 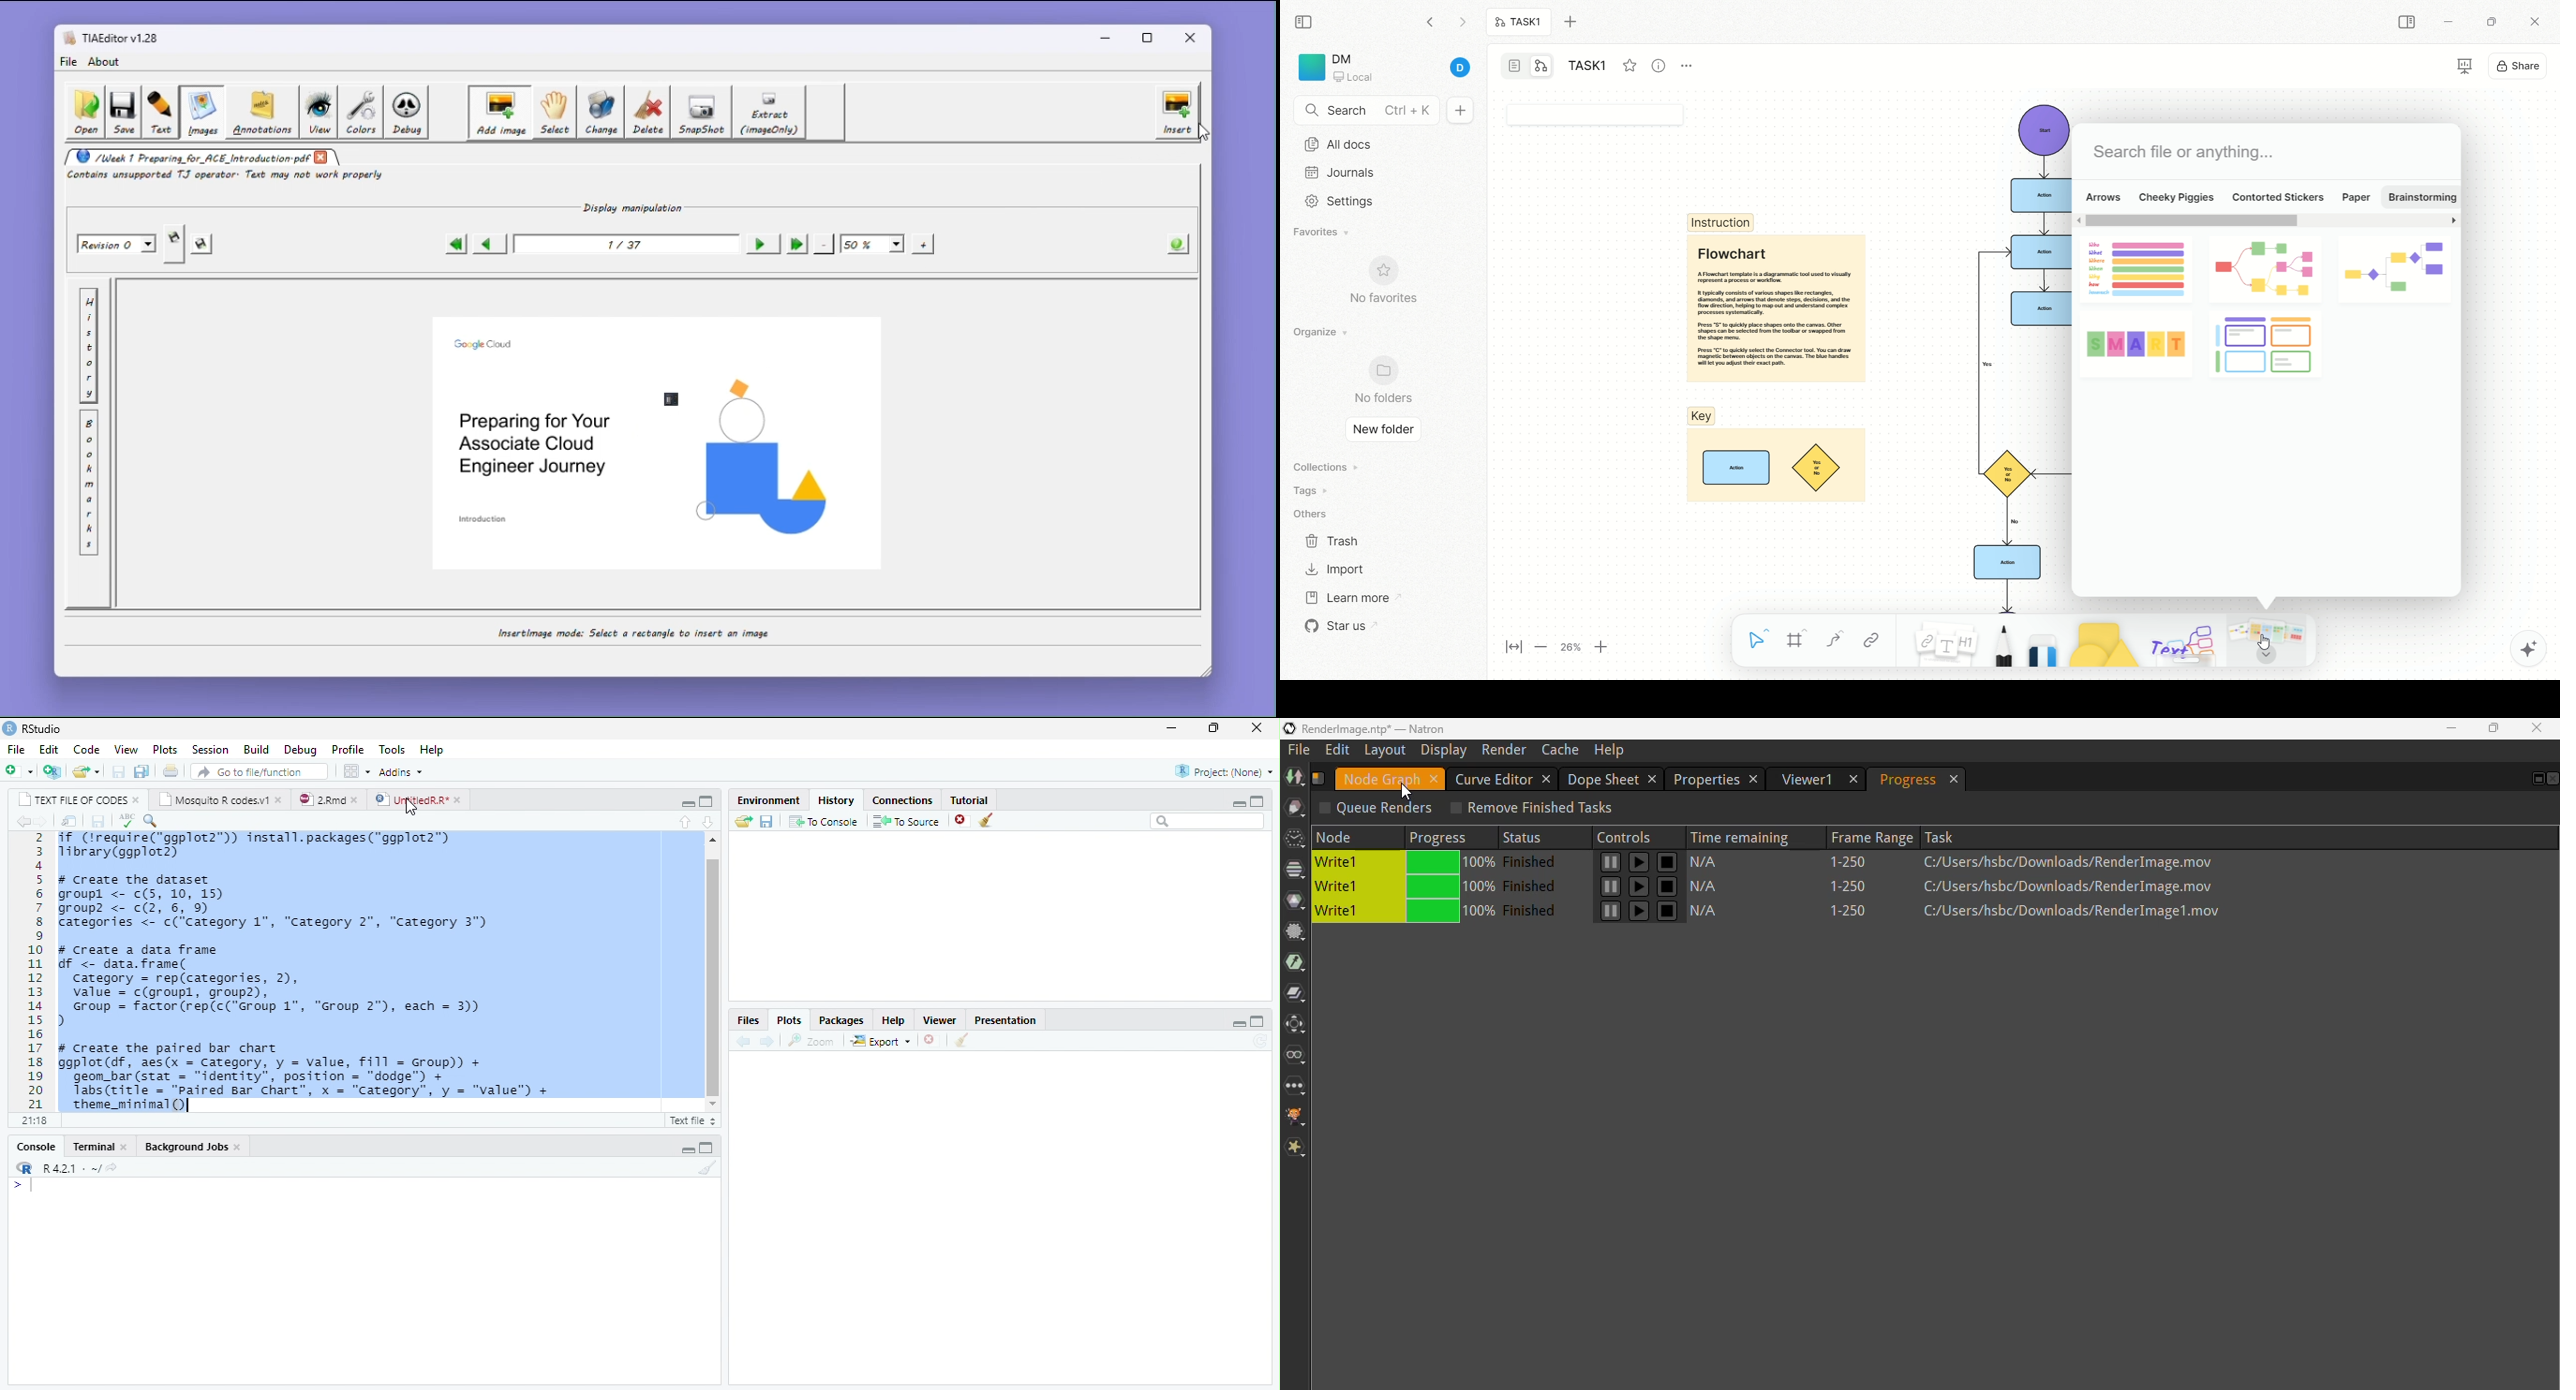 I want to click on flowcharts, so click(x=2265, y=304).